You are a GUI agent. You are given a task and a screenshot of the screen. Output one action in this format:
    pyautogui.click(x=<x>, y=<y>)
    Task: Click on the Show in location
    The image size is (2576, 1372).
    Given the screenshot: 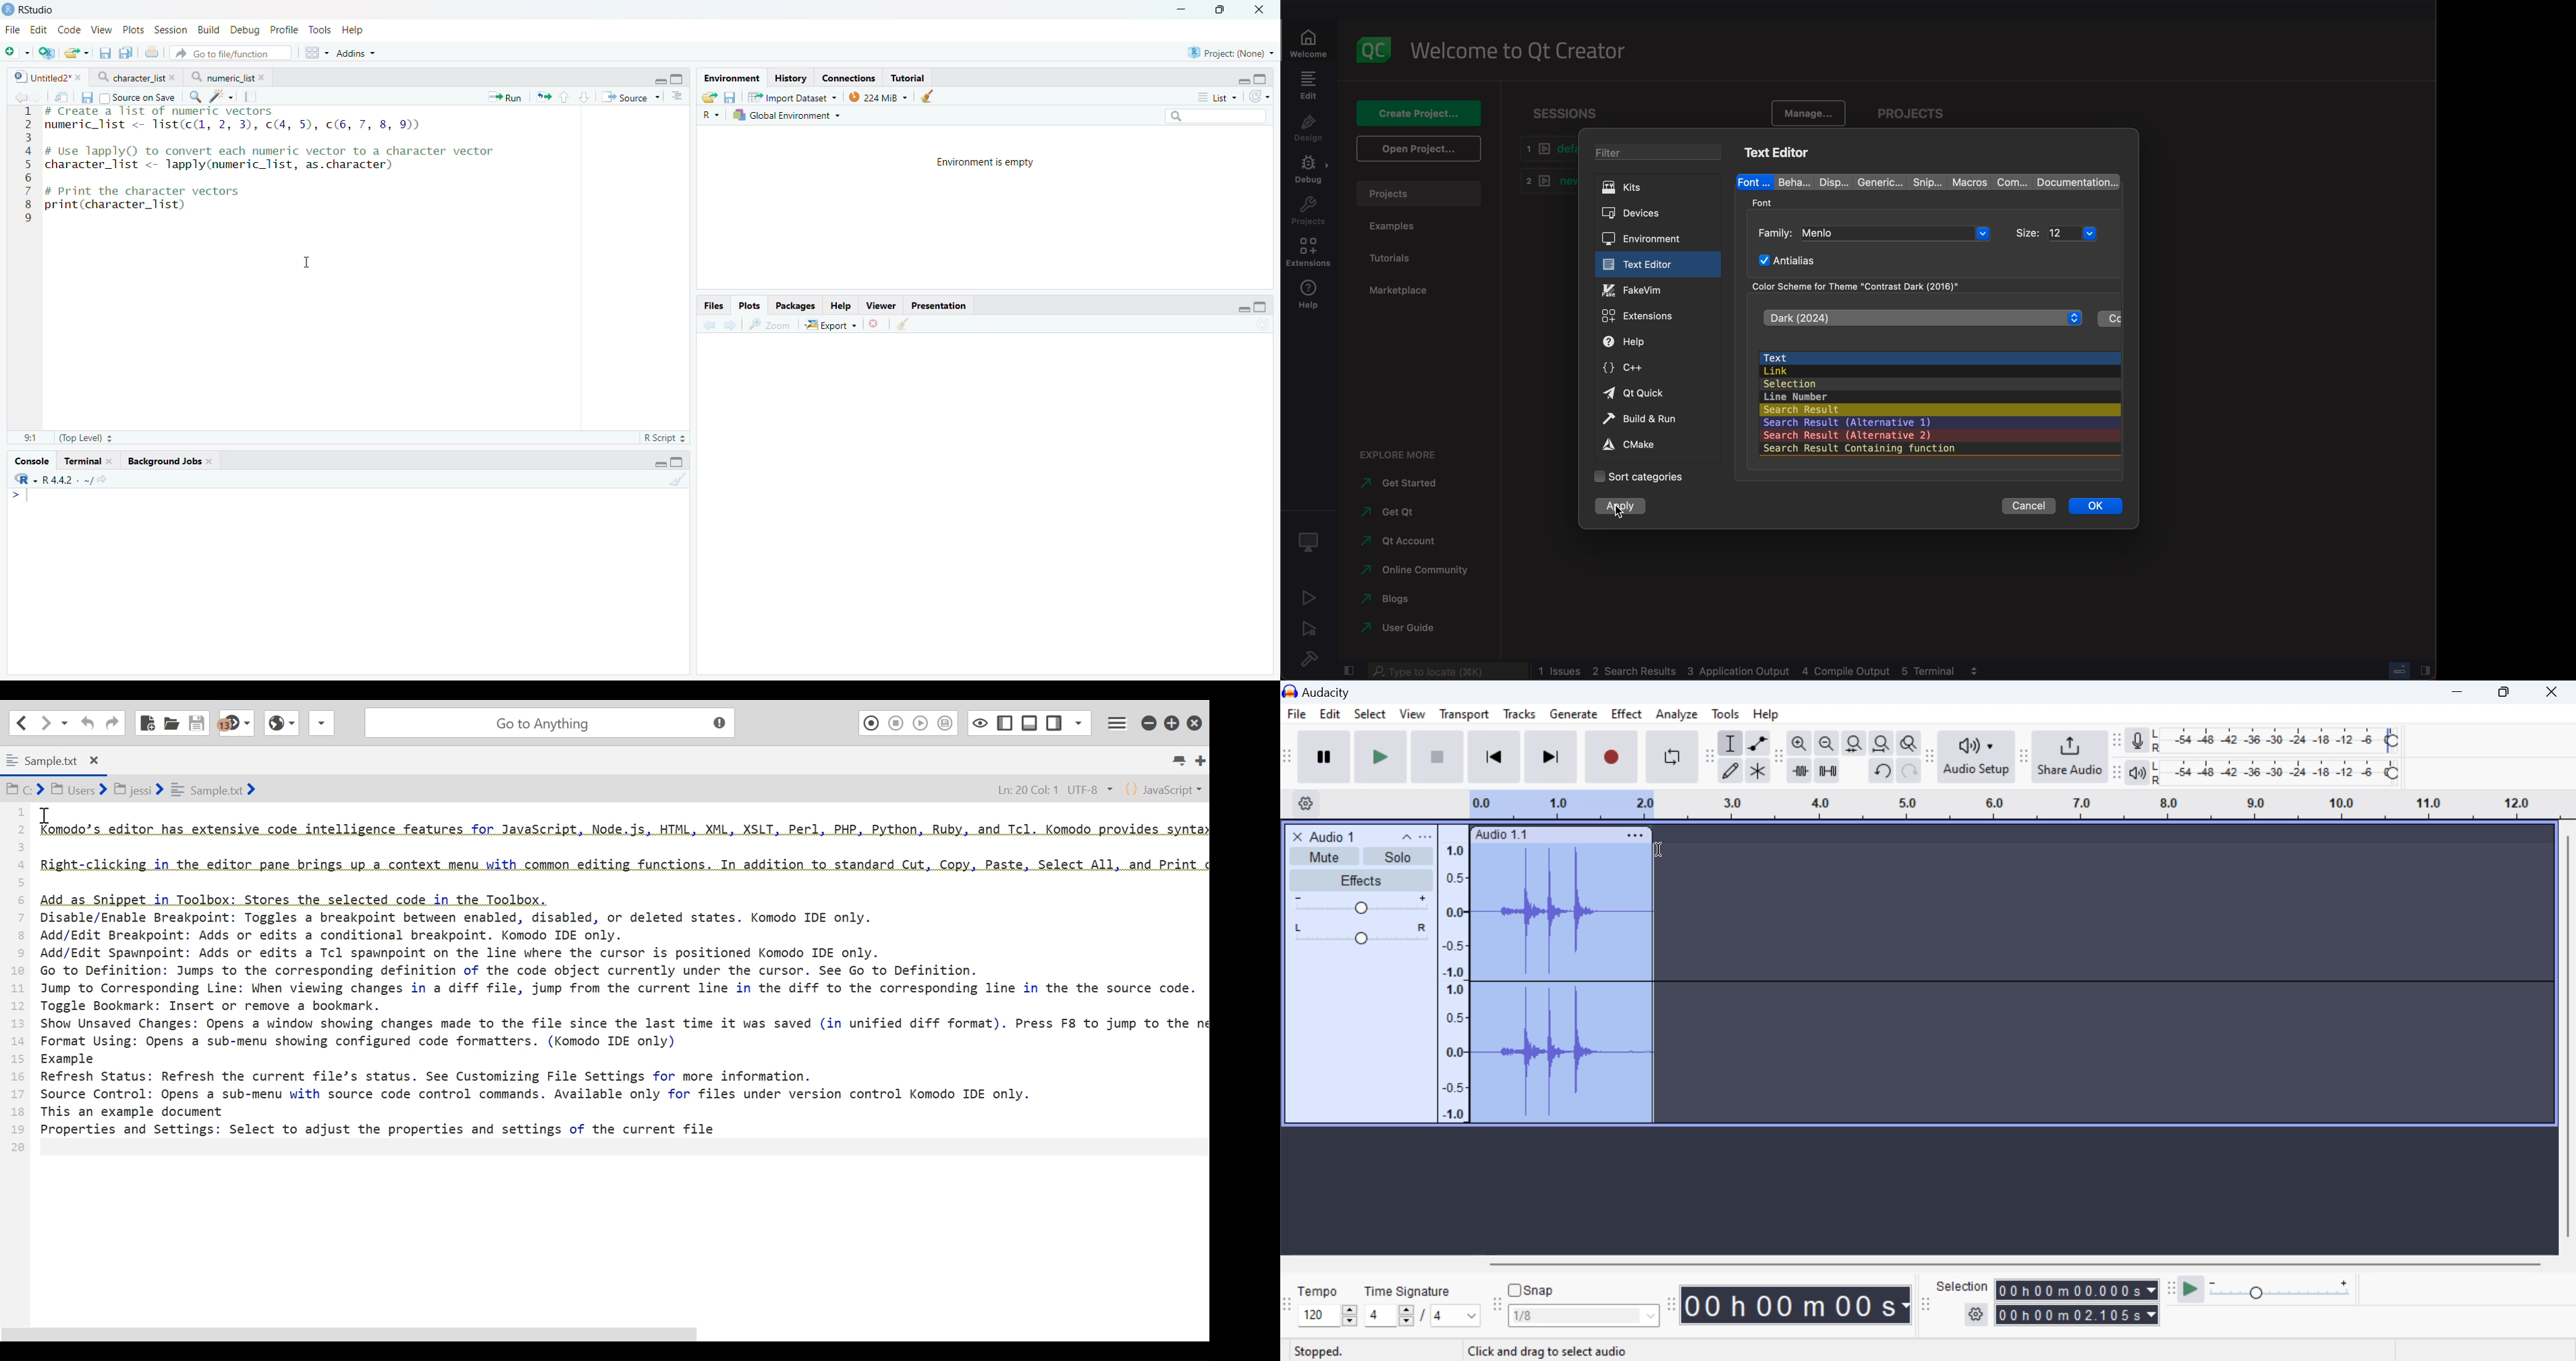 What is the action you would take?
    pyautogui.click(x=132, y=788)
    